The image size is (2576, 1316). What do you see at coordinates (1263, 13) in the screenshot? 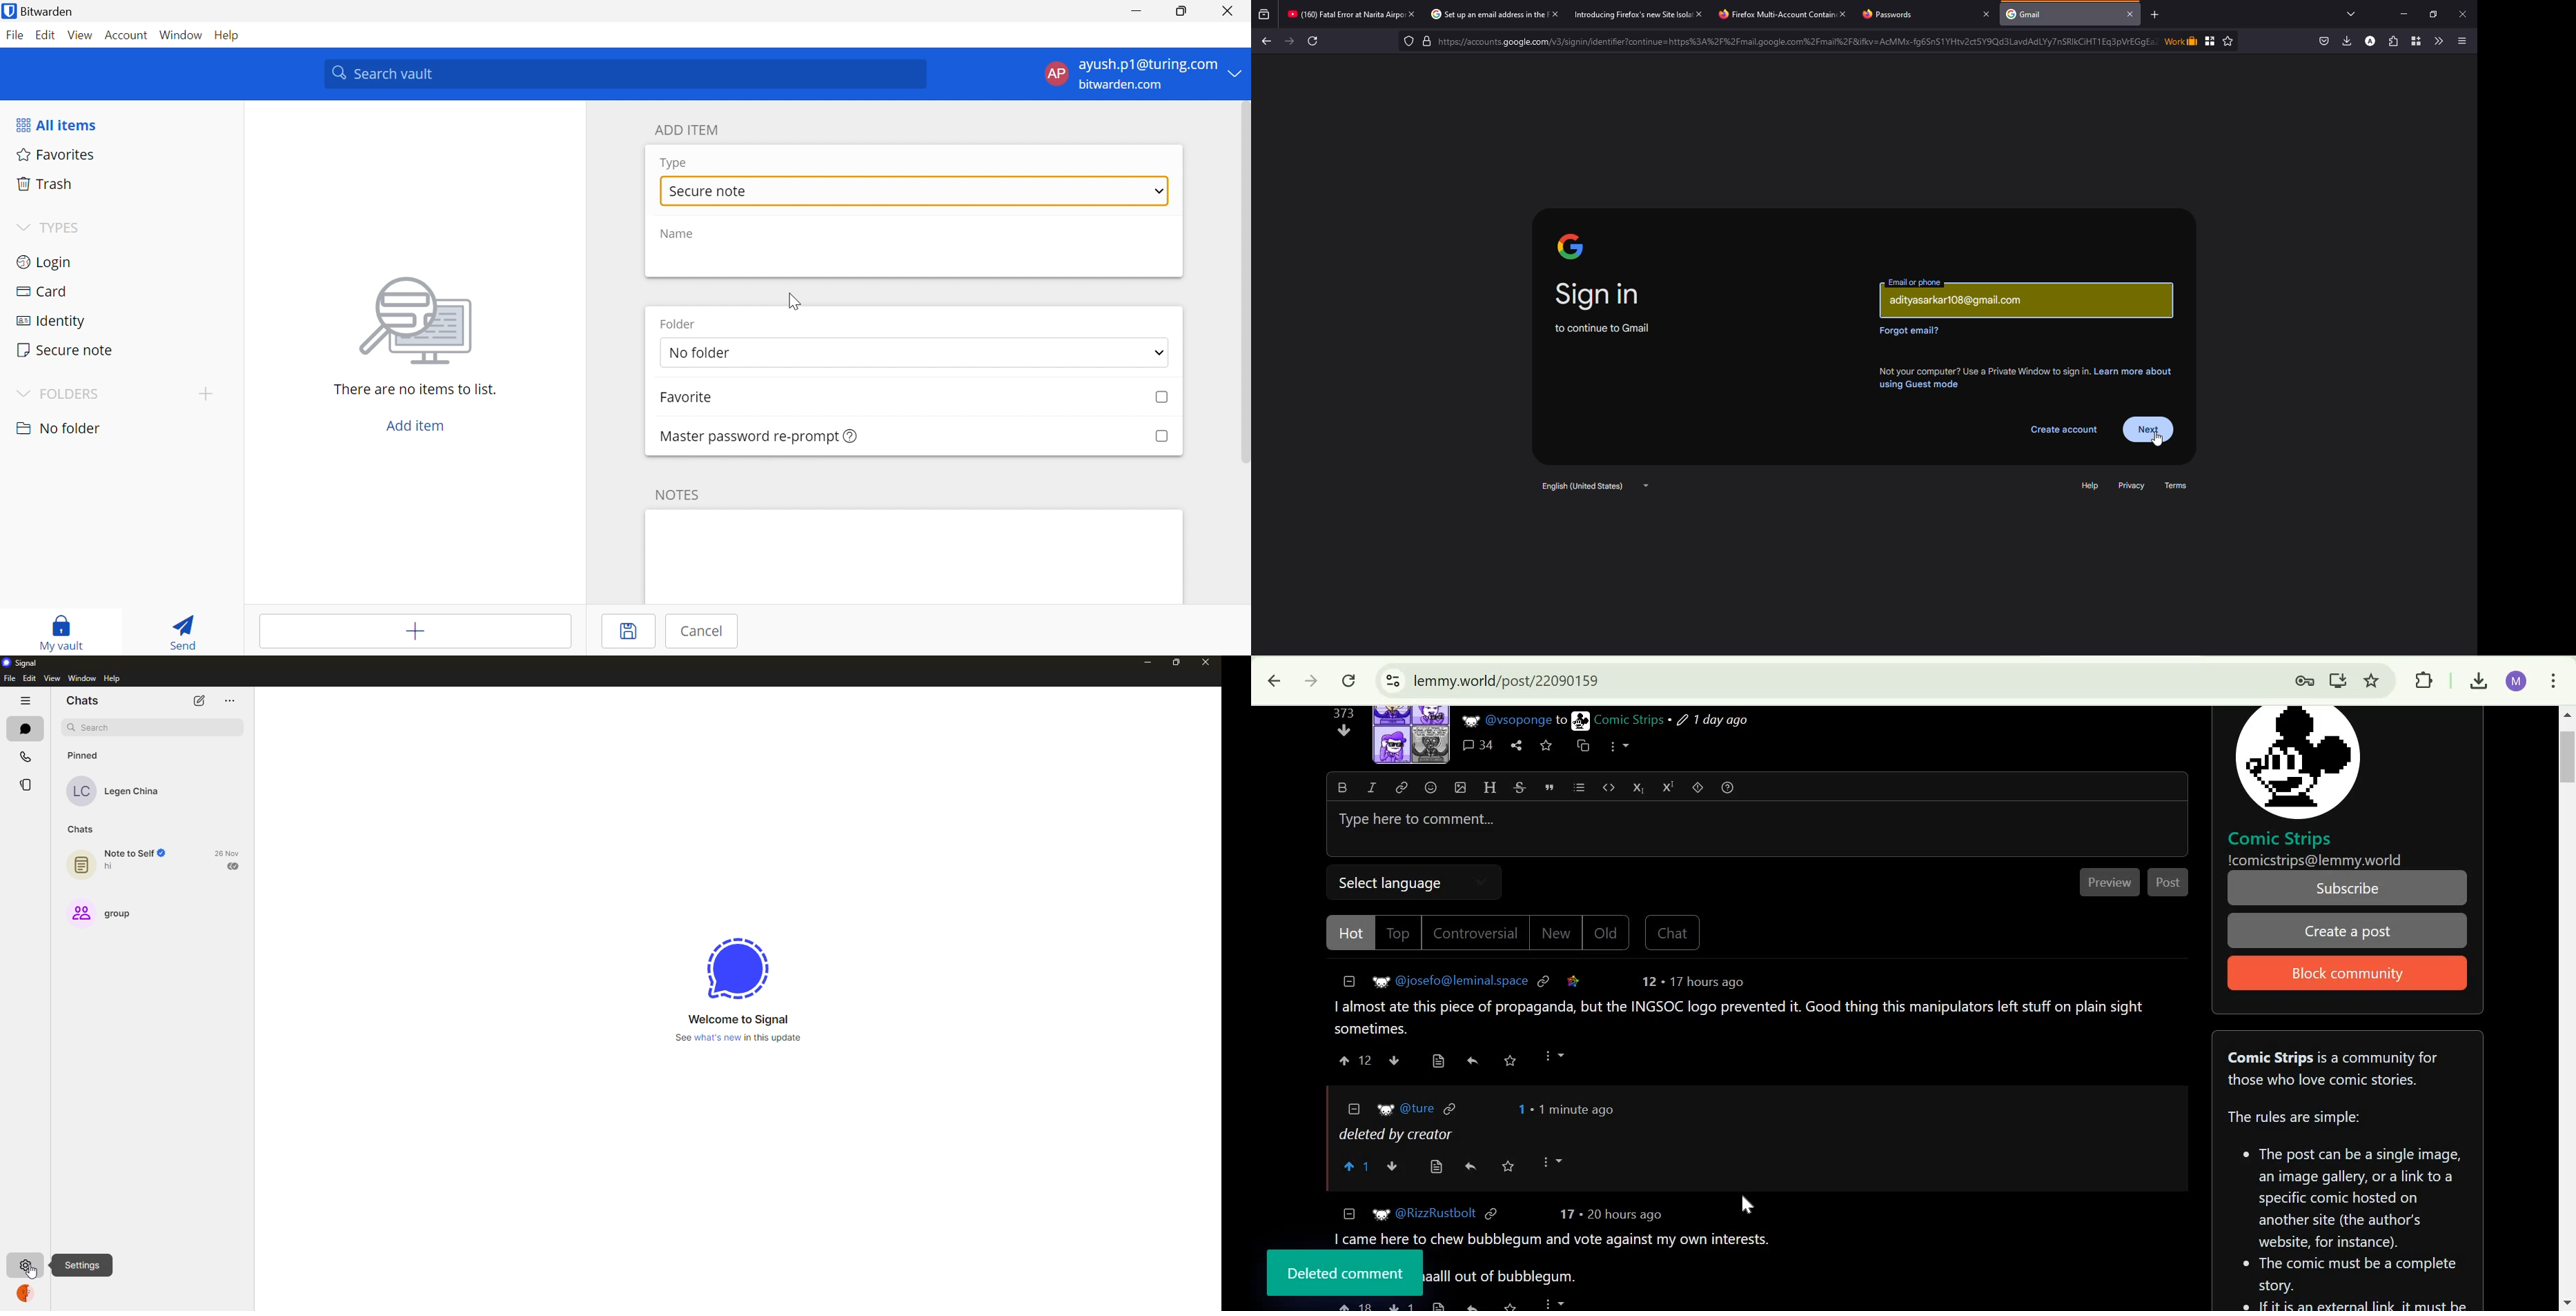
I see `View recent` at bounding box center [1263, 13].